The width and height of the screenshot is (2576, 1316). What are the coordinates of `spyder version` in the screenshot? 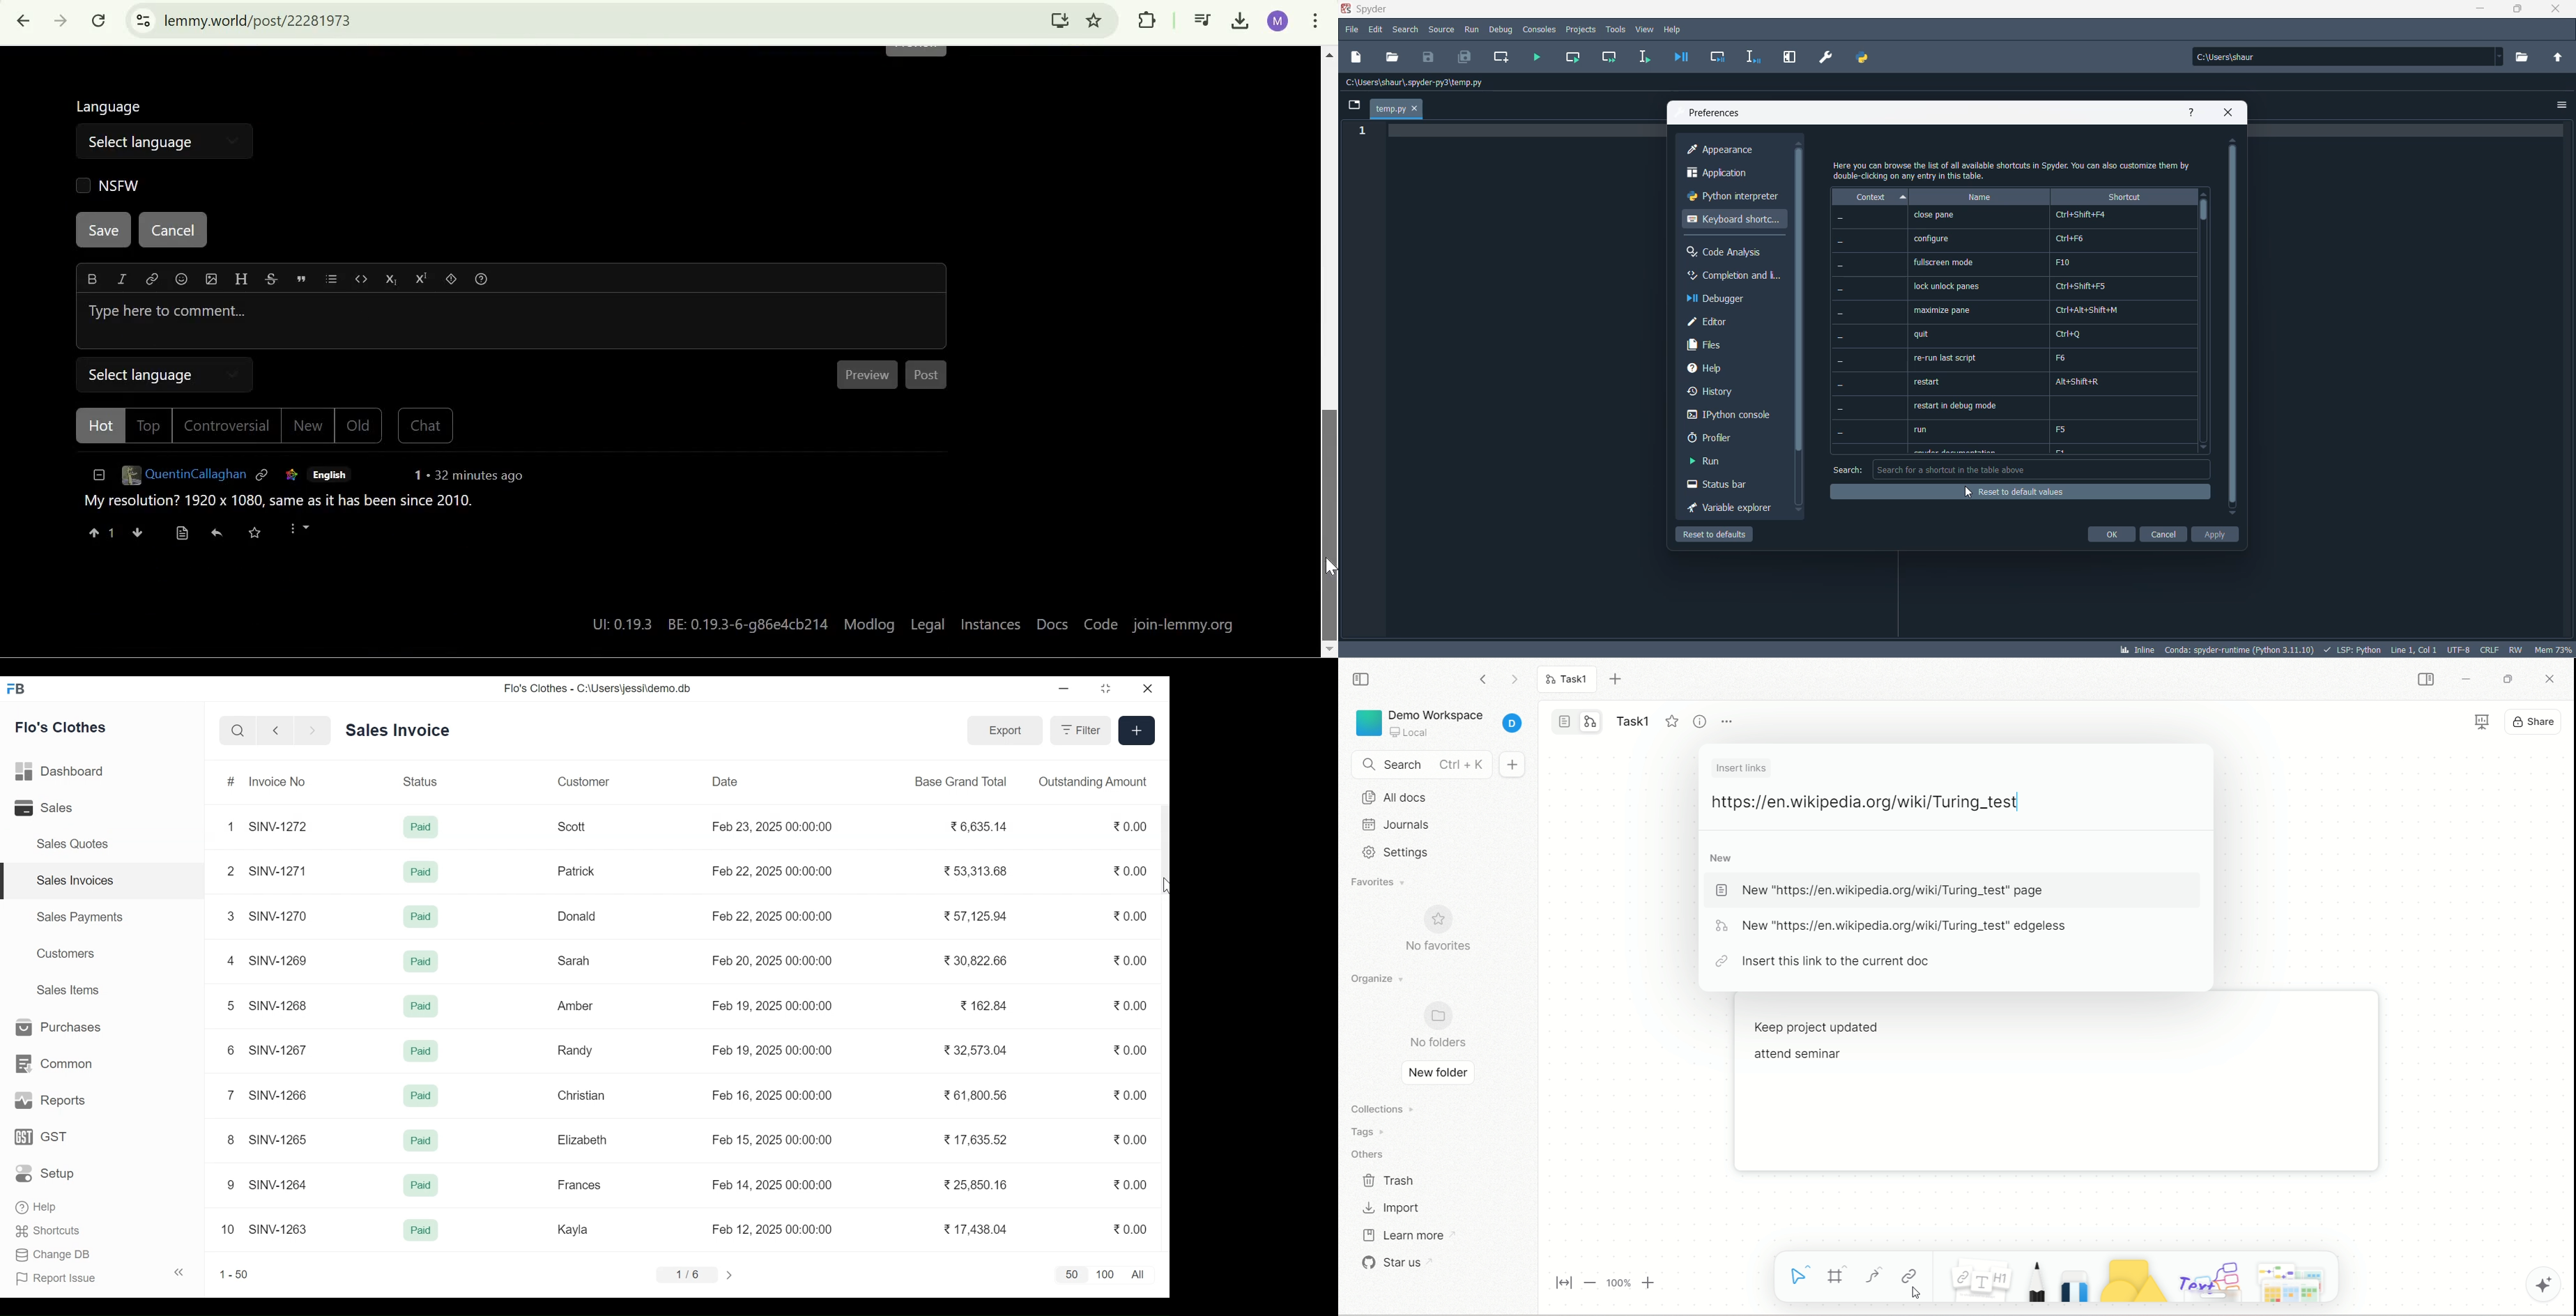 It's located at (2238, 649).